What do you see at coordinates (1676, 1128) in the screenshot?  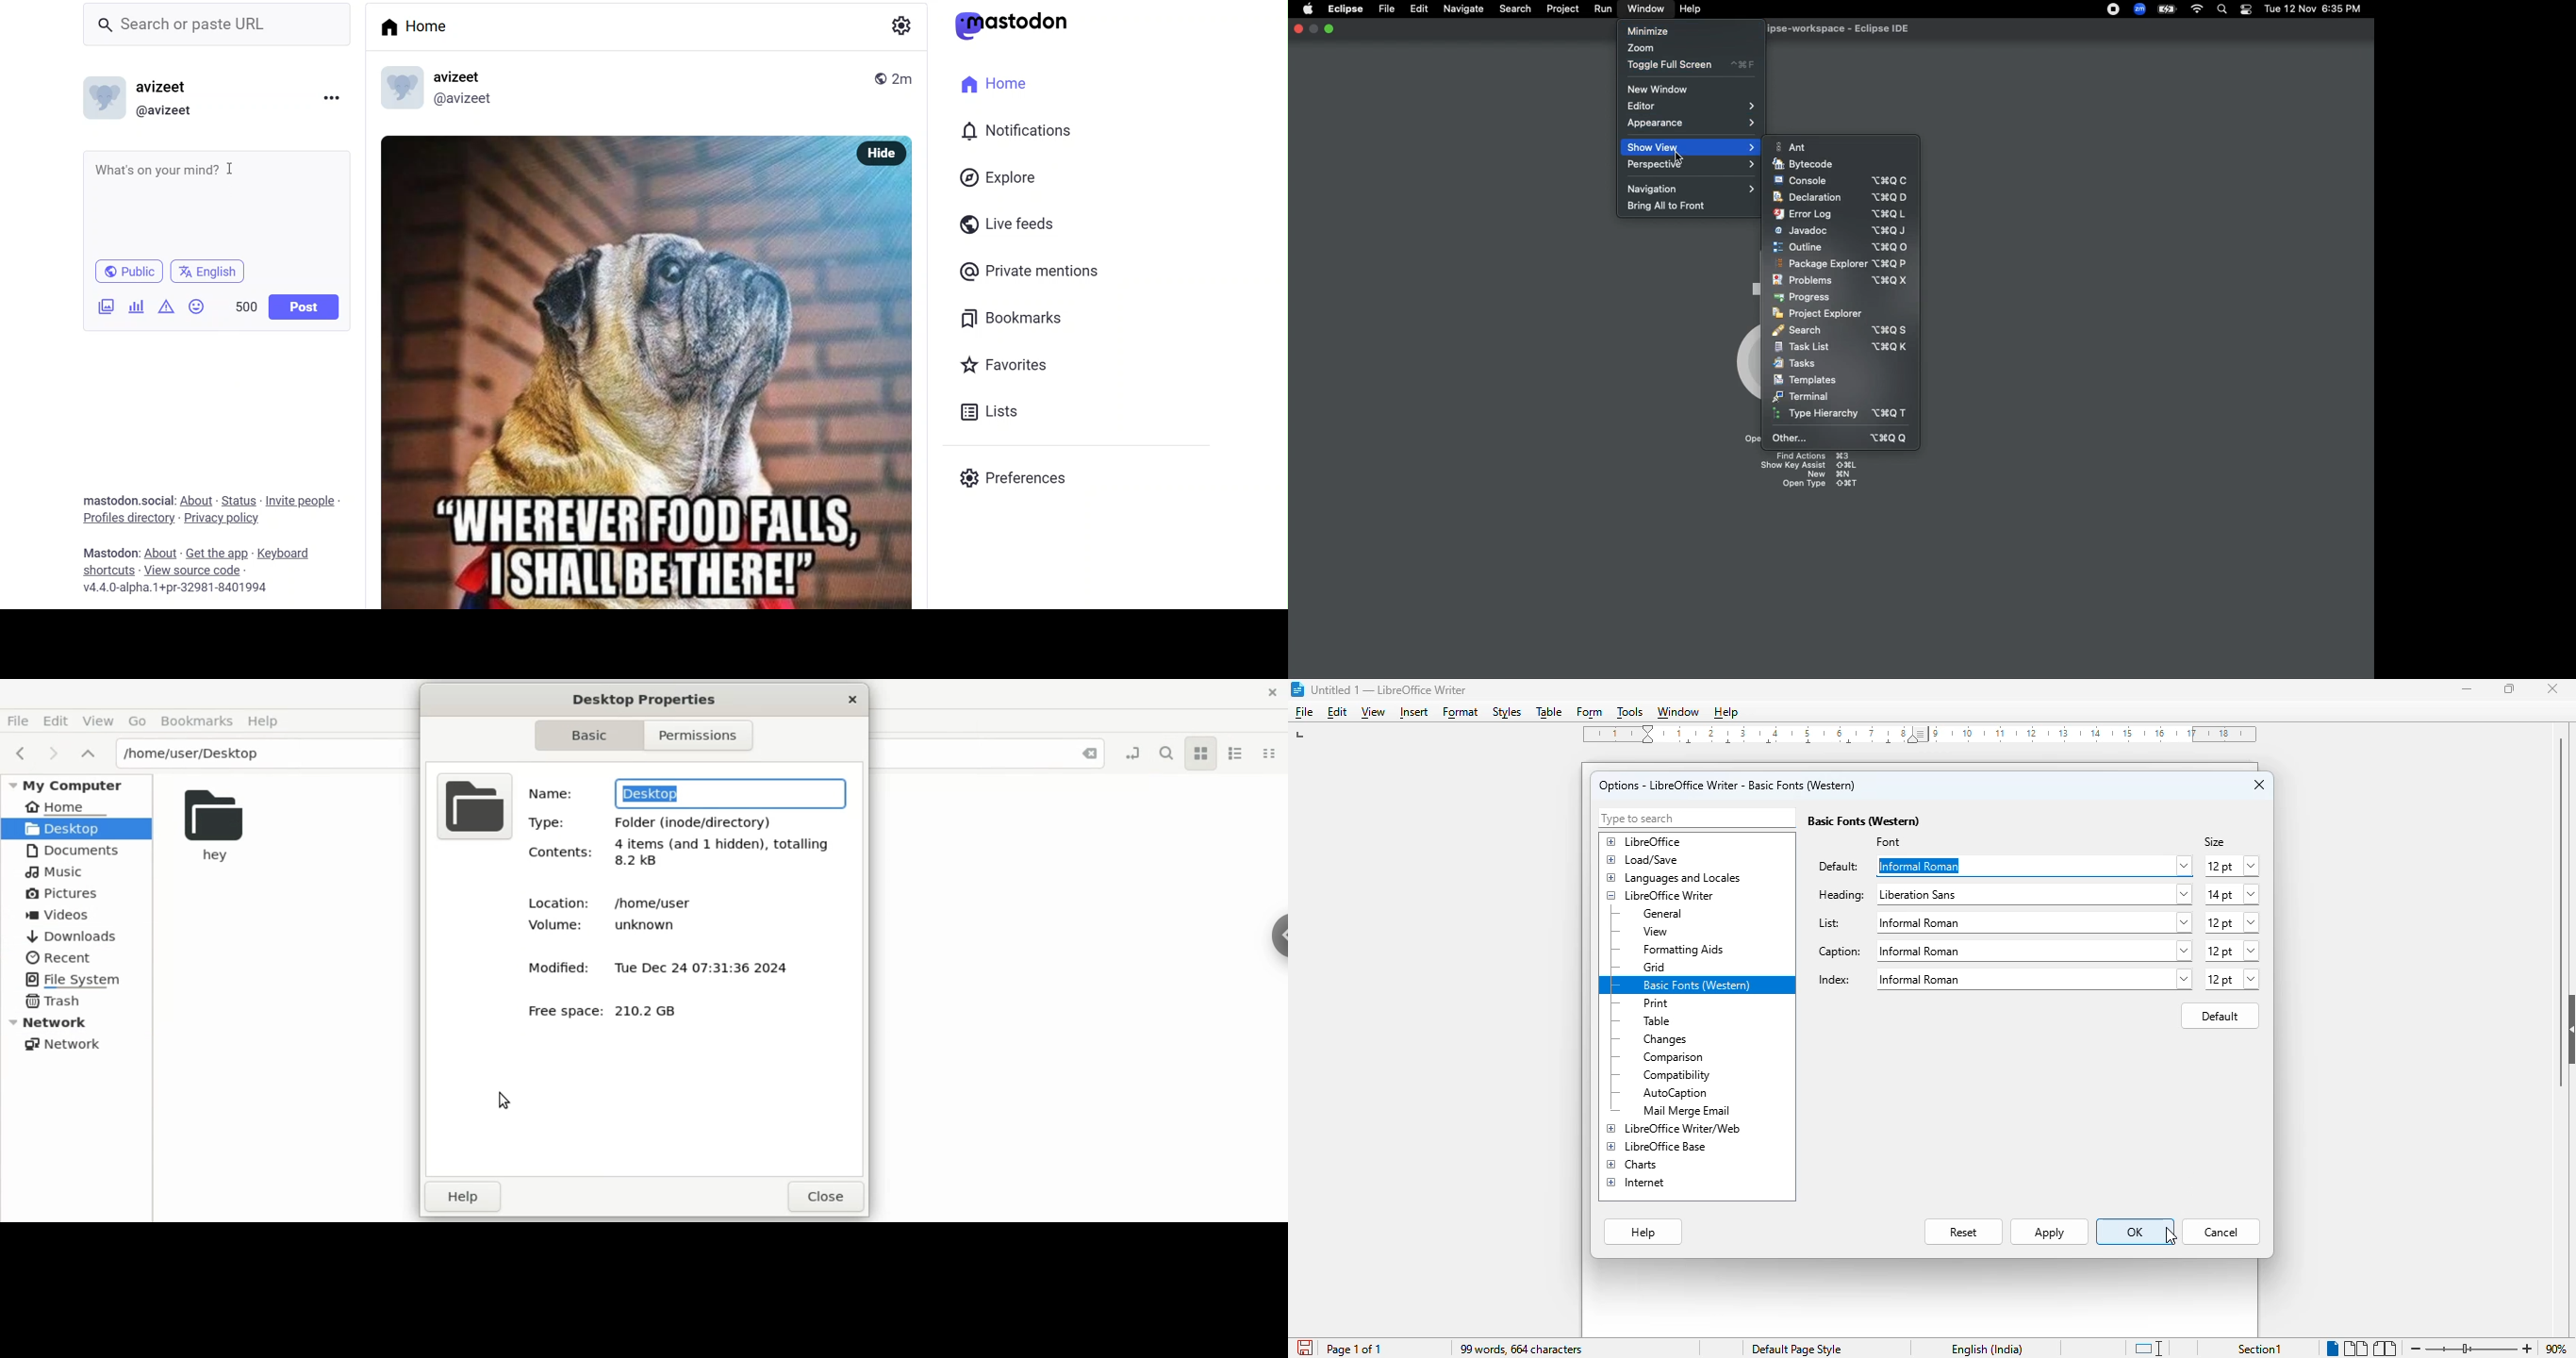 I see `LibreOffice Writer/web` at bounding box center [1676, 1128].